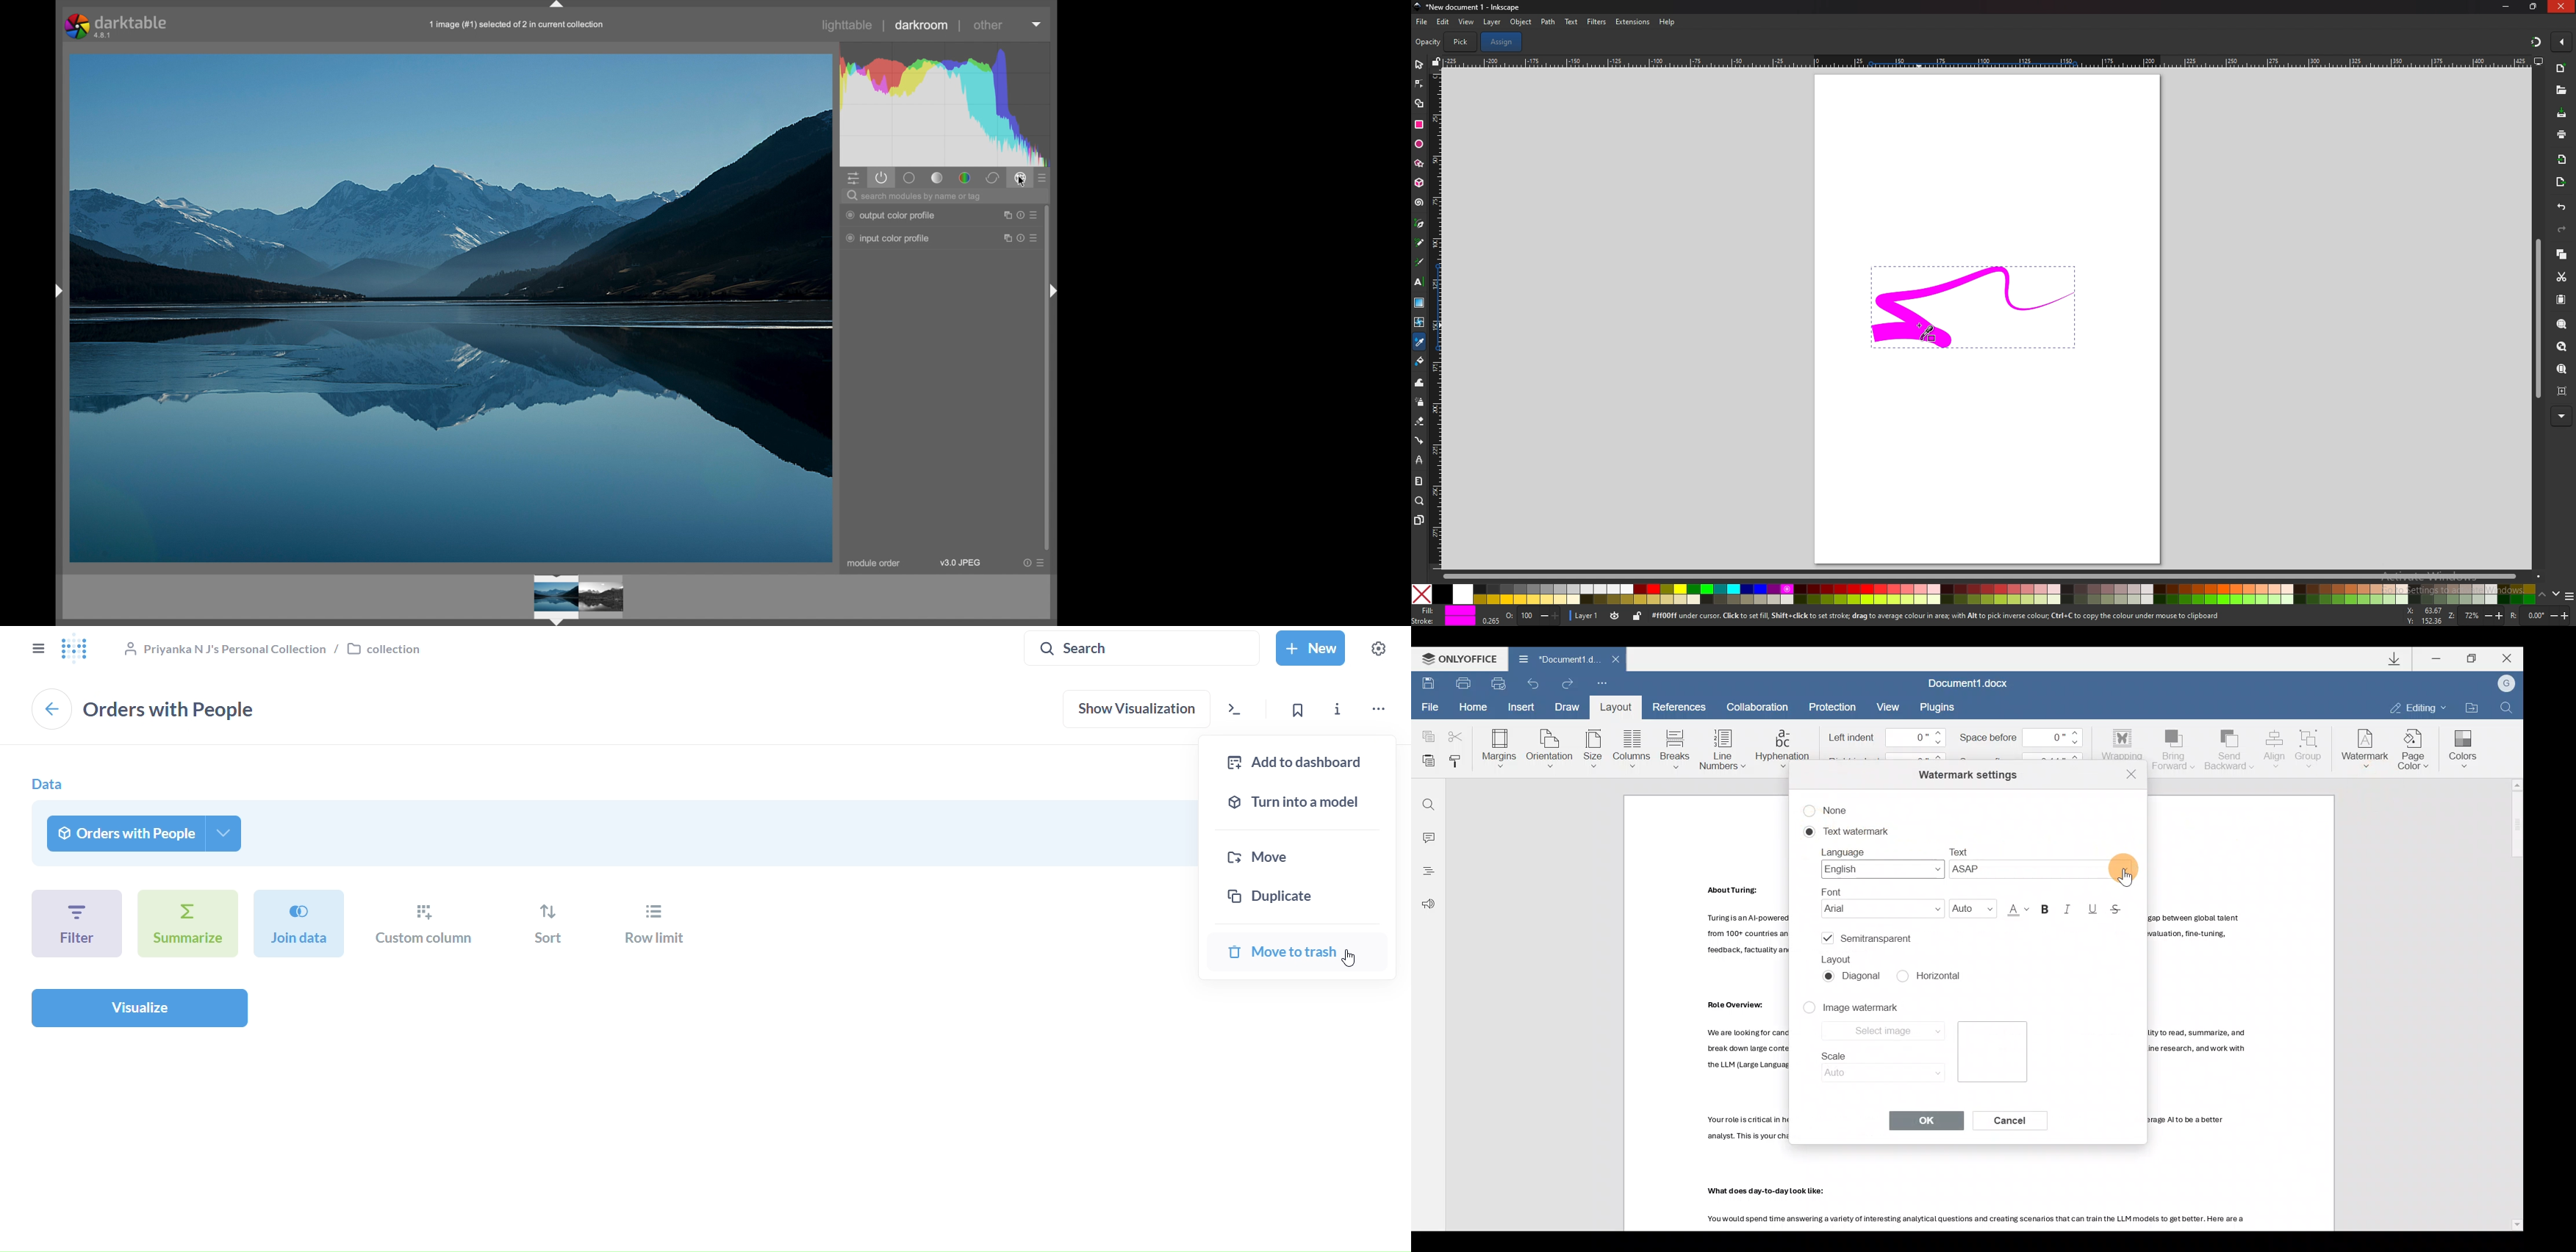 The width and height of the screenshot is (2576, 1260). I want to click on Scroll bar, so click(2513, 1003).